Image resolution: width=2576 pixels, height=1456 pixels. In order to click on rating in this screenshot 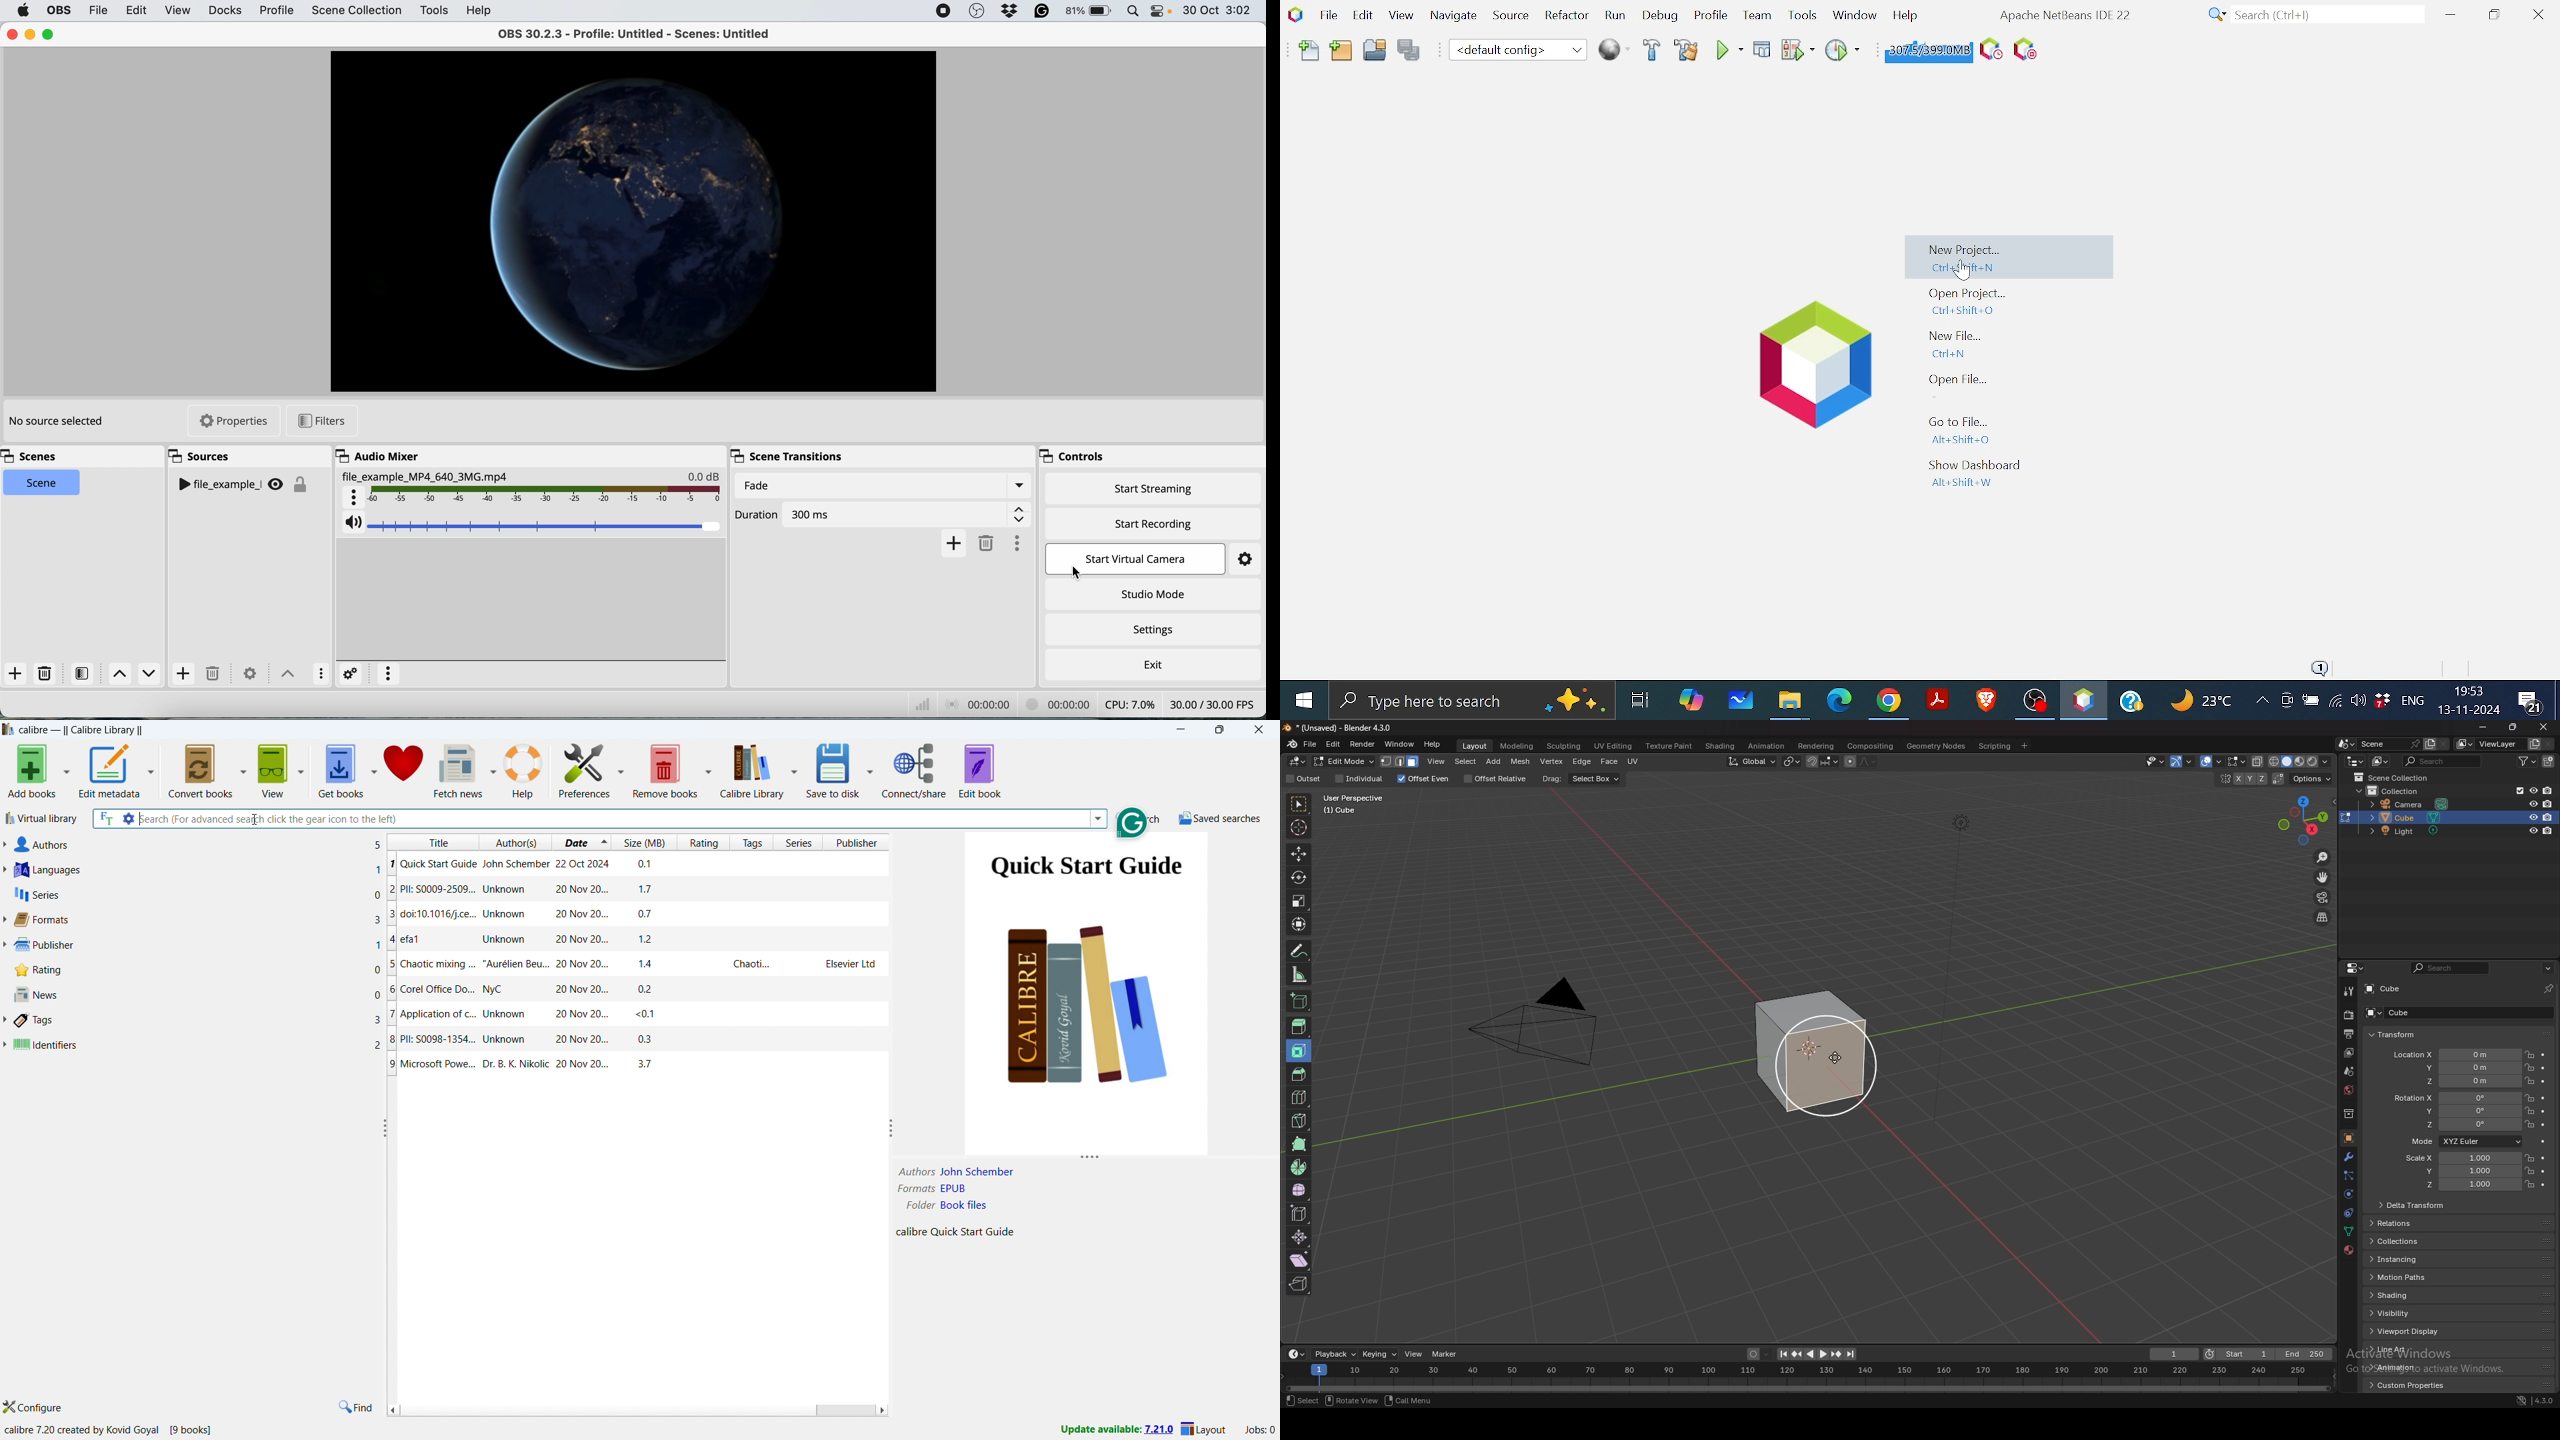, I will do `click(197, 969)`.